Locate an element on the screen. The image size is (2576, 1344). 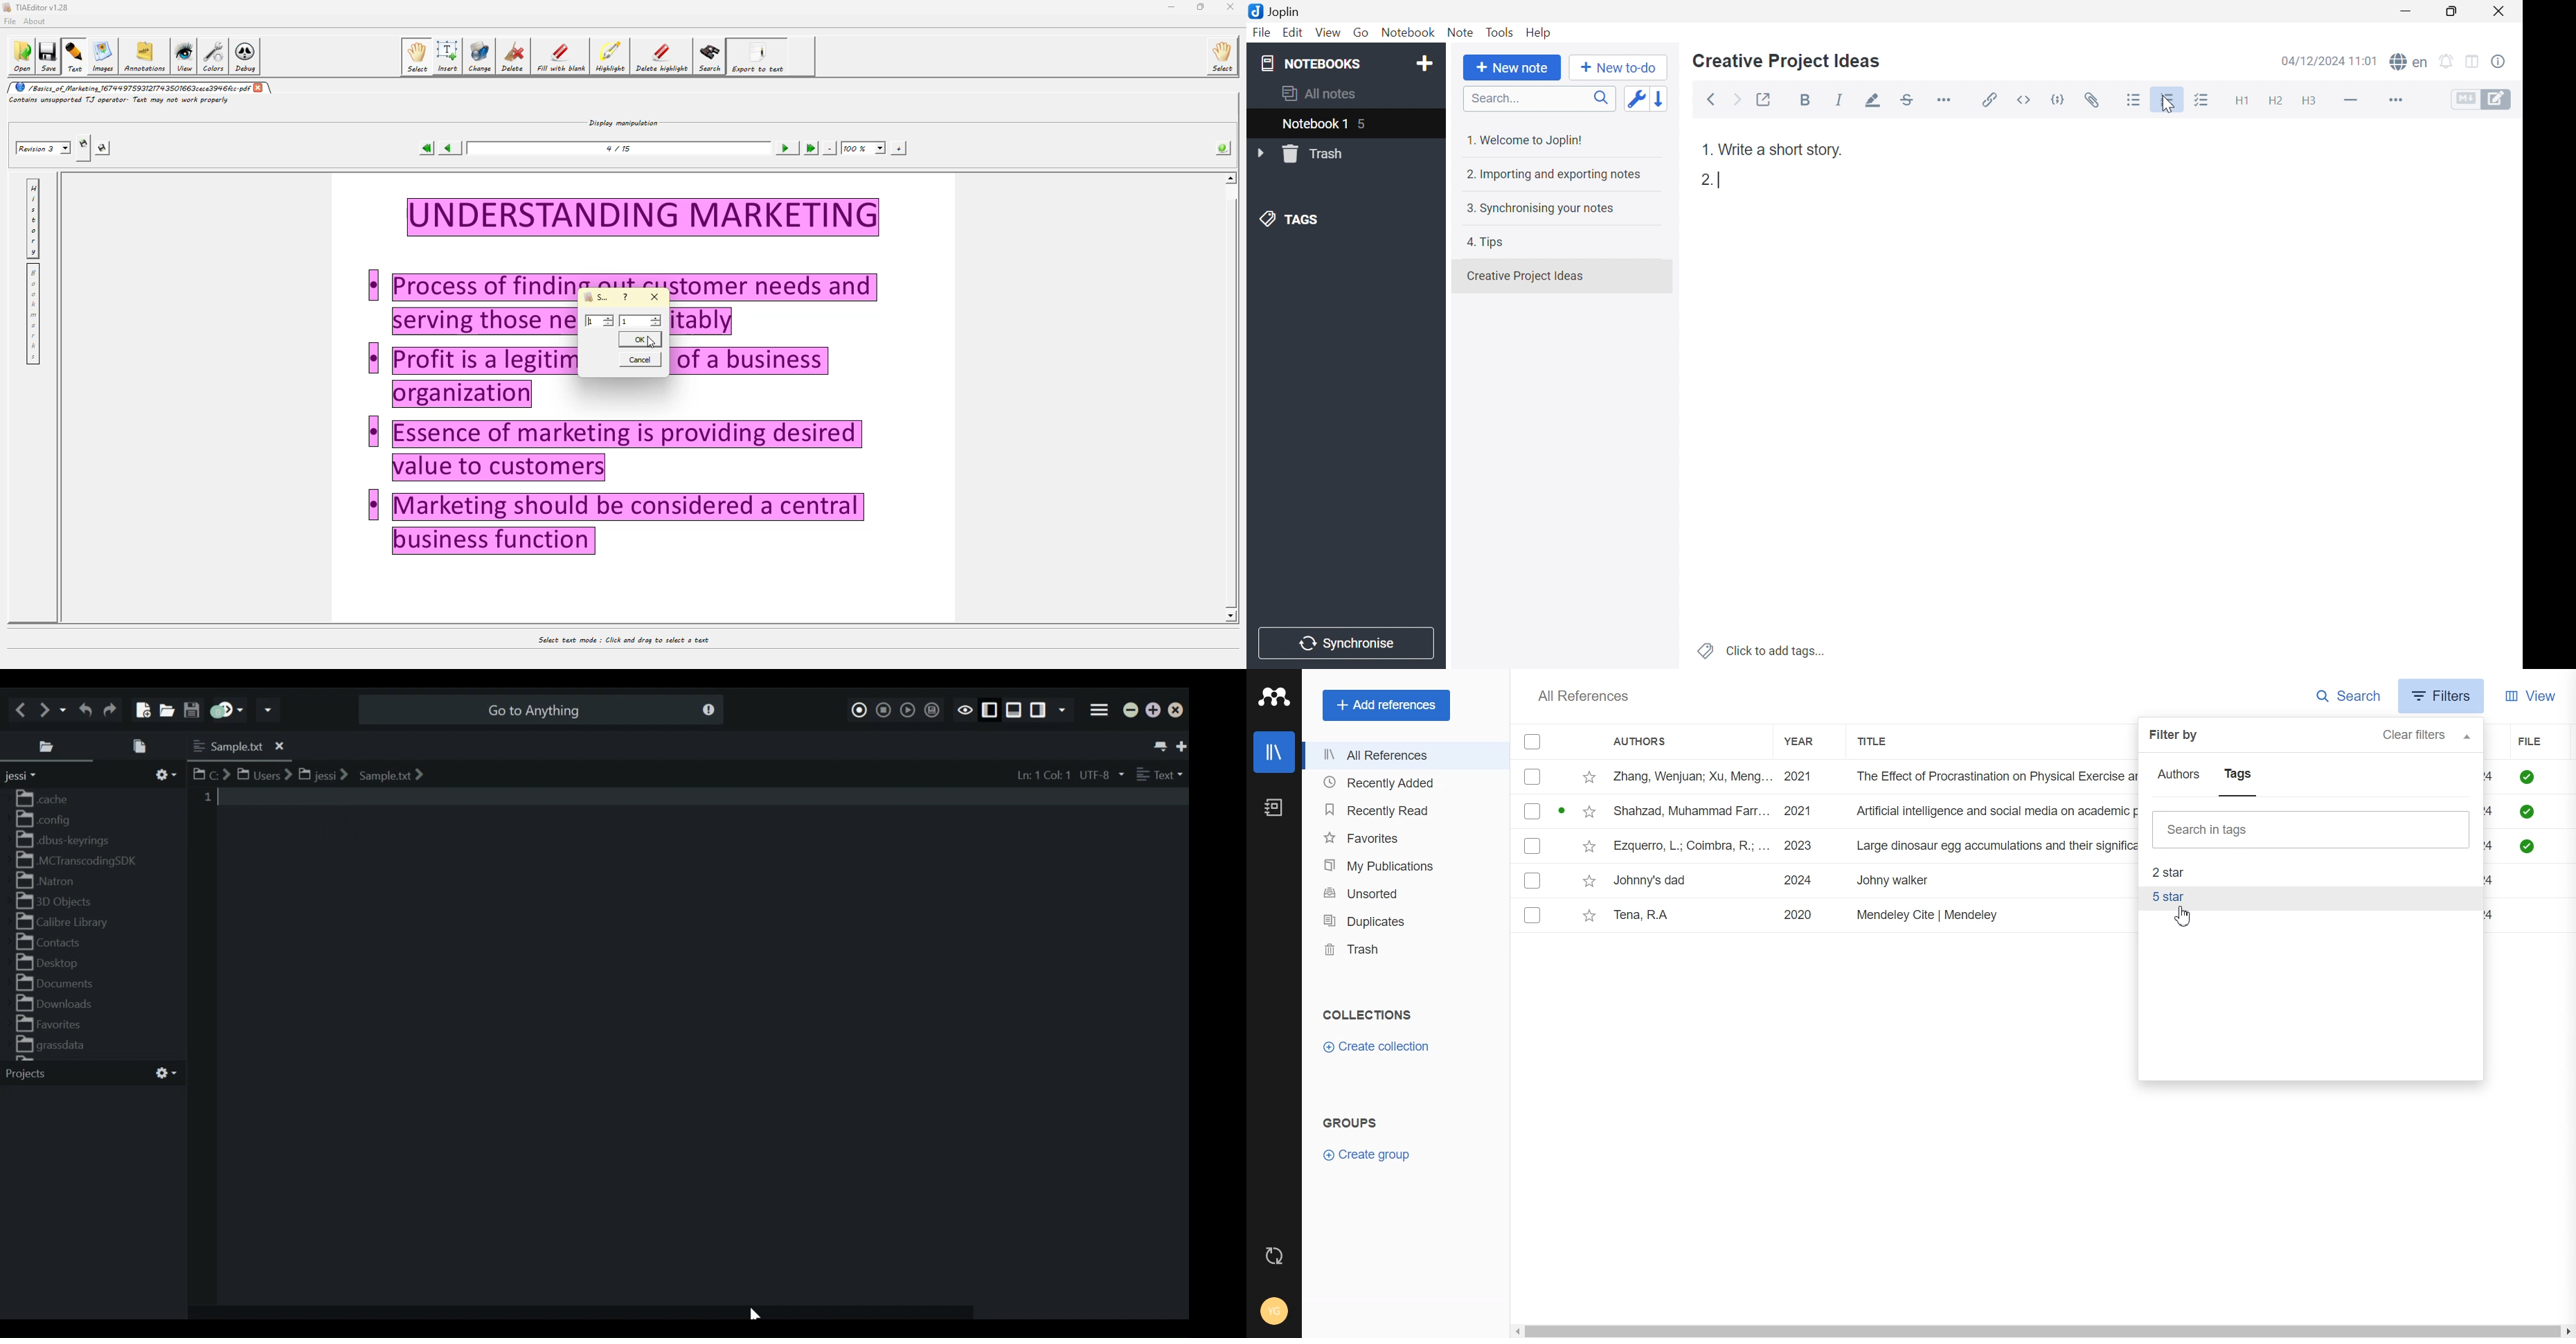
File is located at coordinates (1819, 881).